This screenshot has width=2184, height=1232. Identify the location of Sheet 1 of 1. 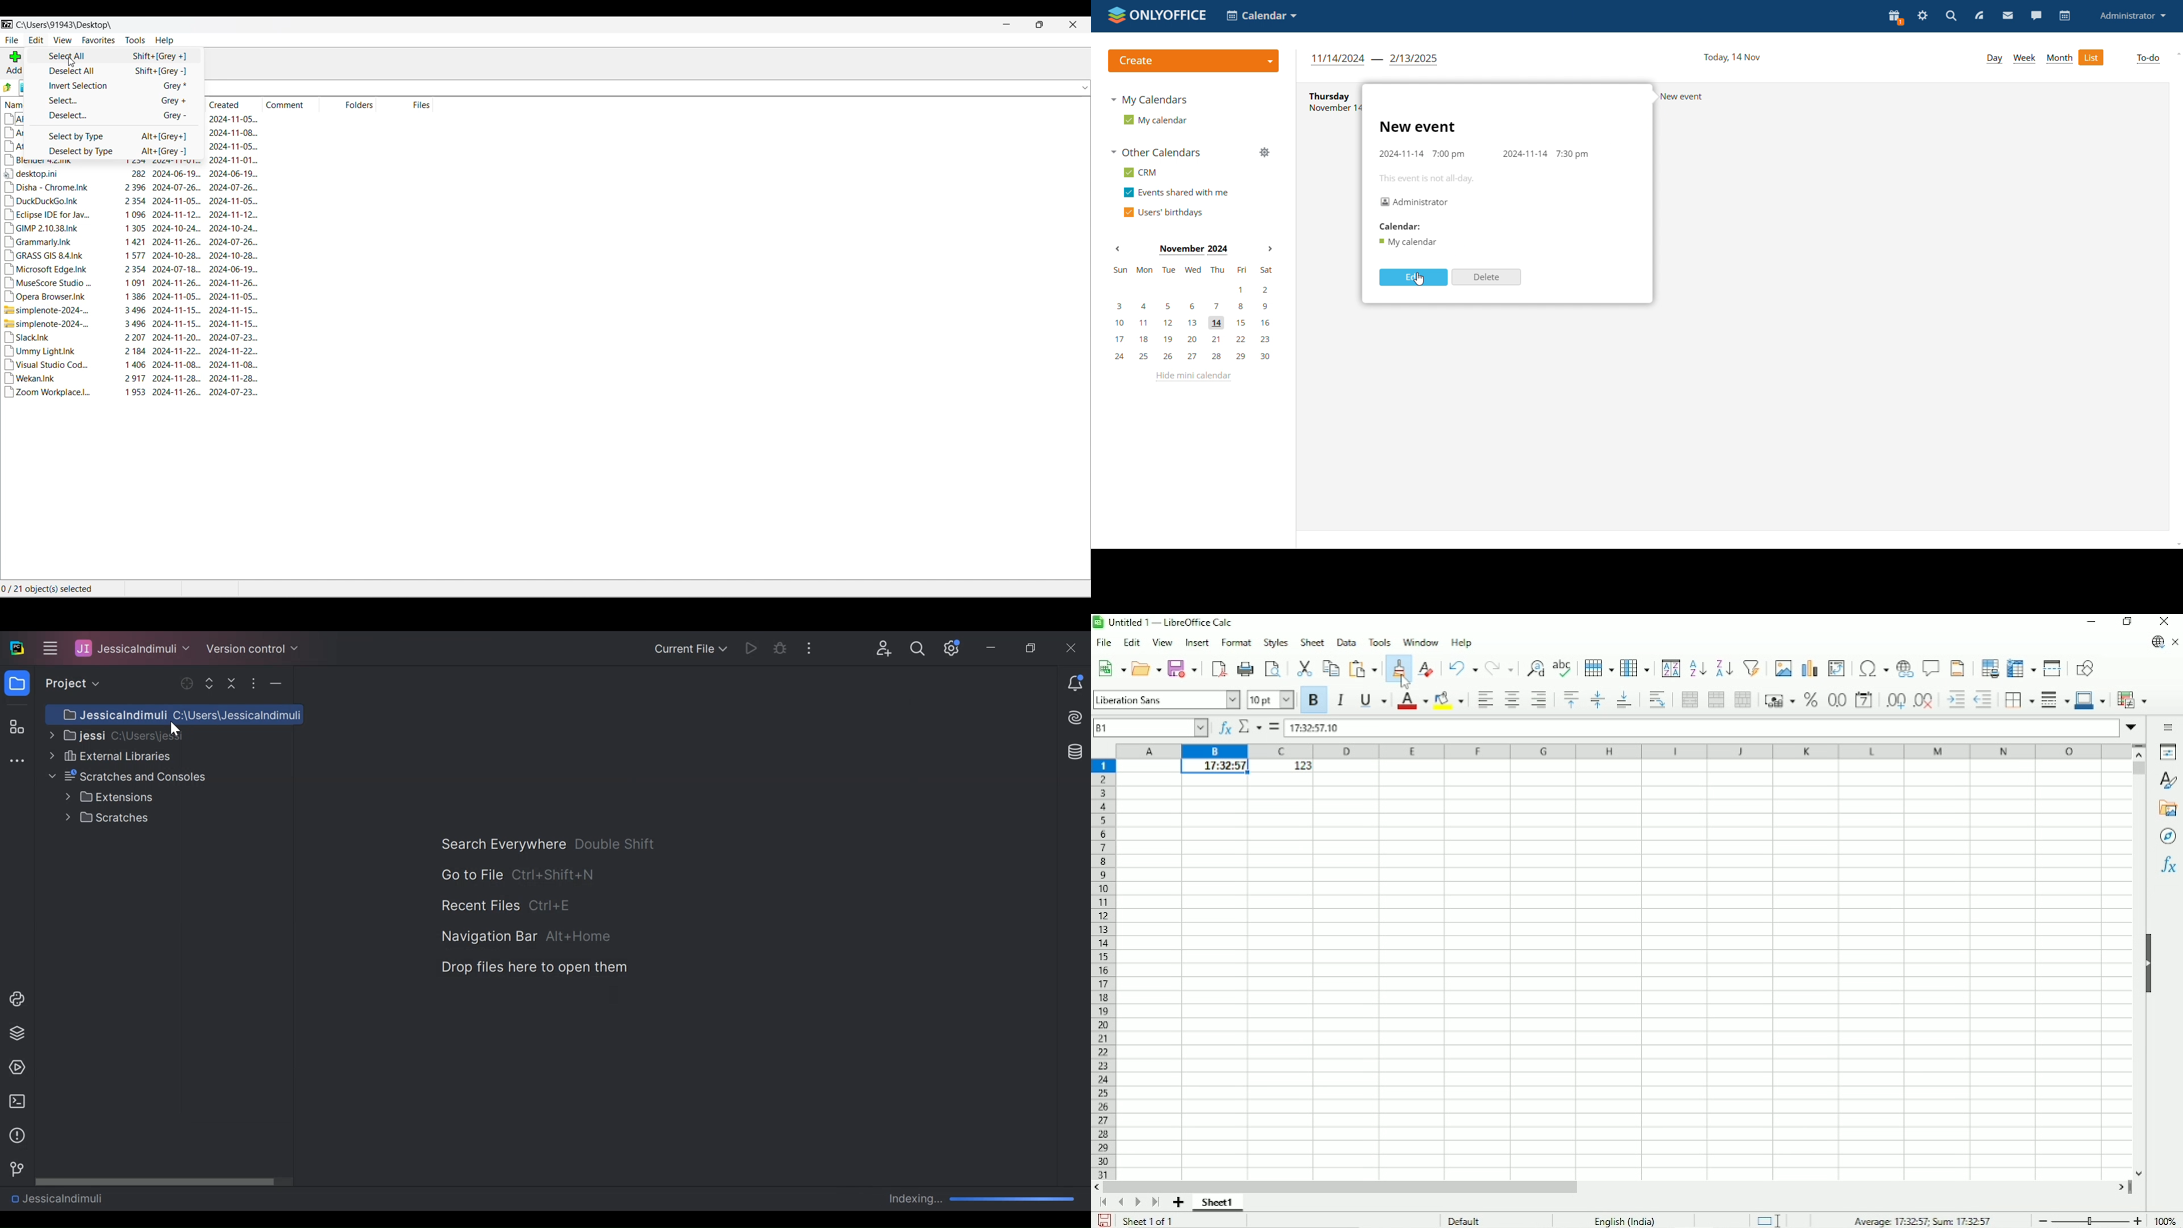
(1149, 1221).